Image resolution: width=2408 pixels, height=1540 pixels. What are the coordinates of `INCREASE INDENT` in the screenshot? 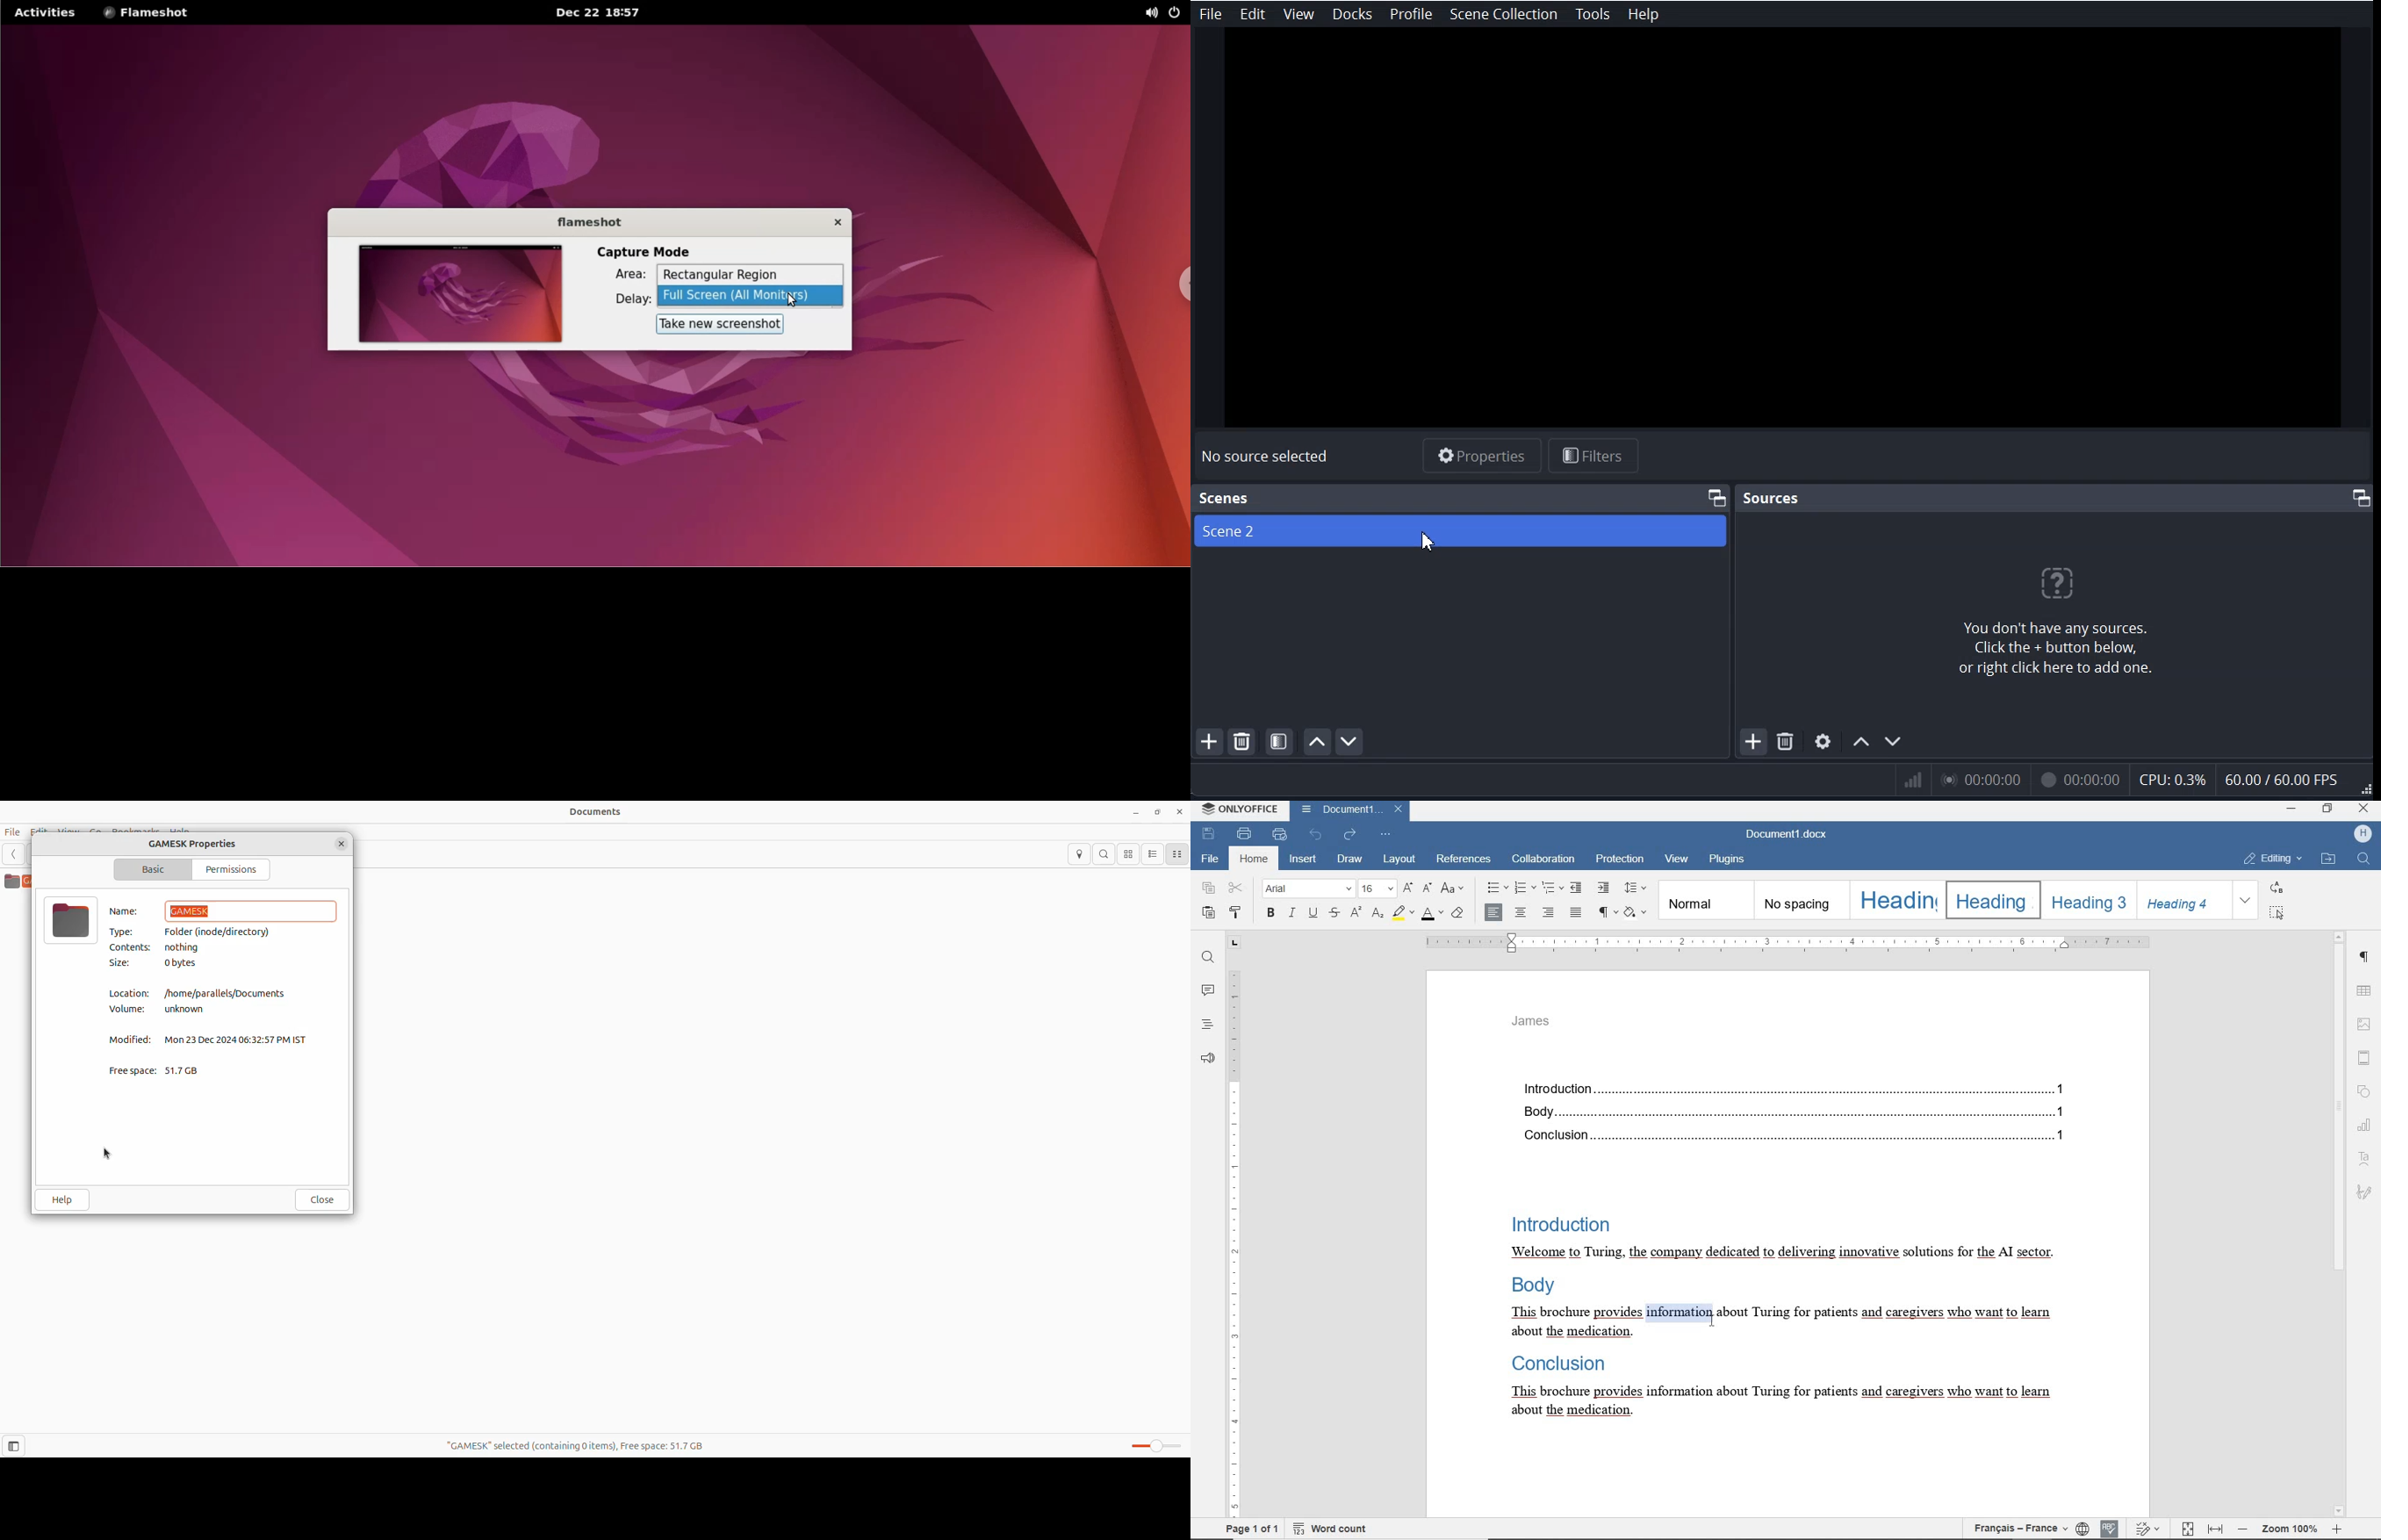 It's located at (1605, 888).